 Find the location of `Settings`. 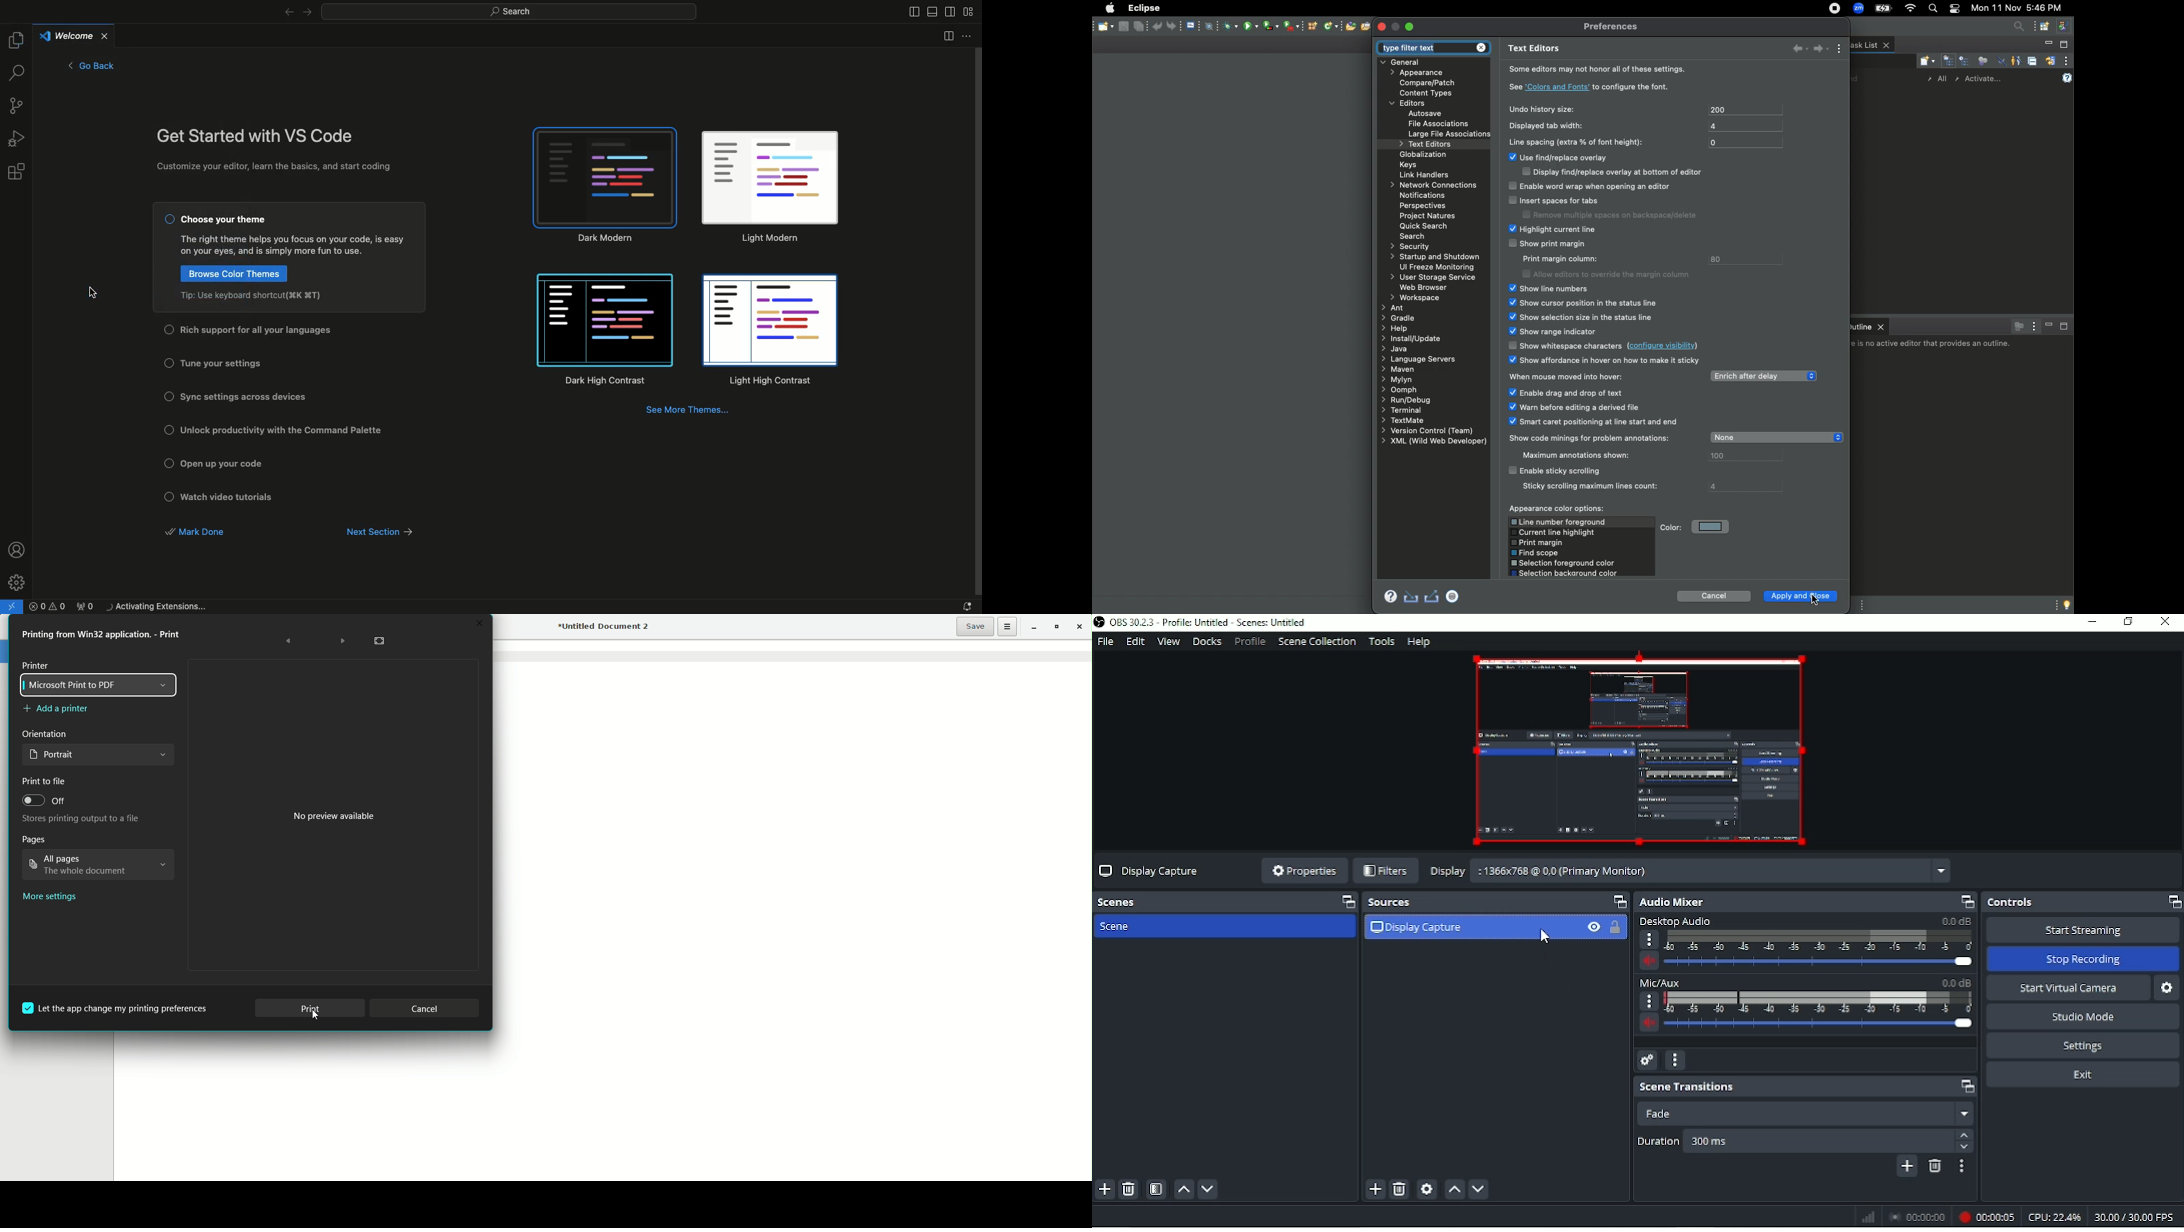

Settings is located at coordinates (2082, 1045).